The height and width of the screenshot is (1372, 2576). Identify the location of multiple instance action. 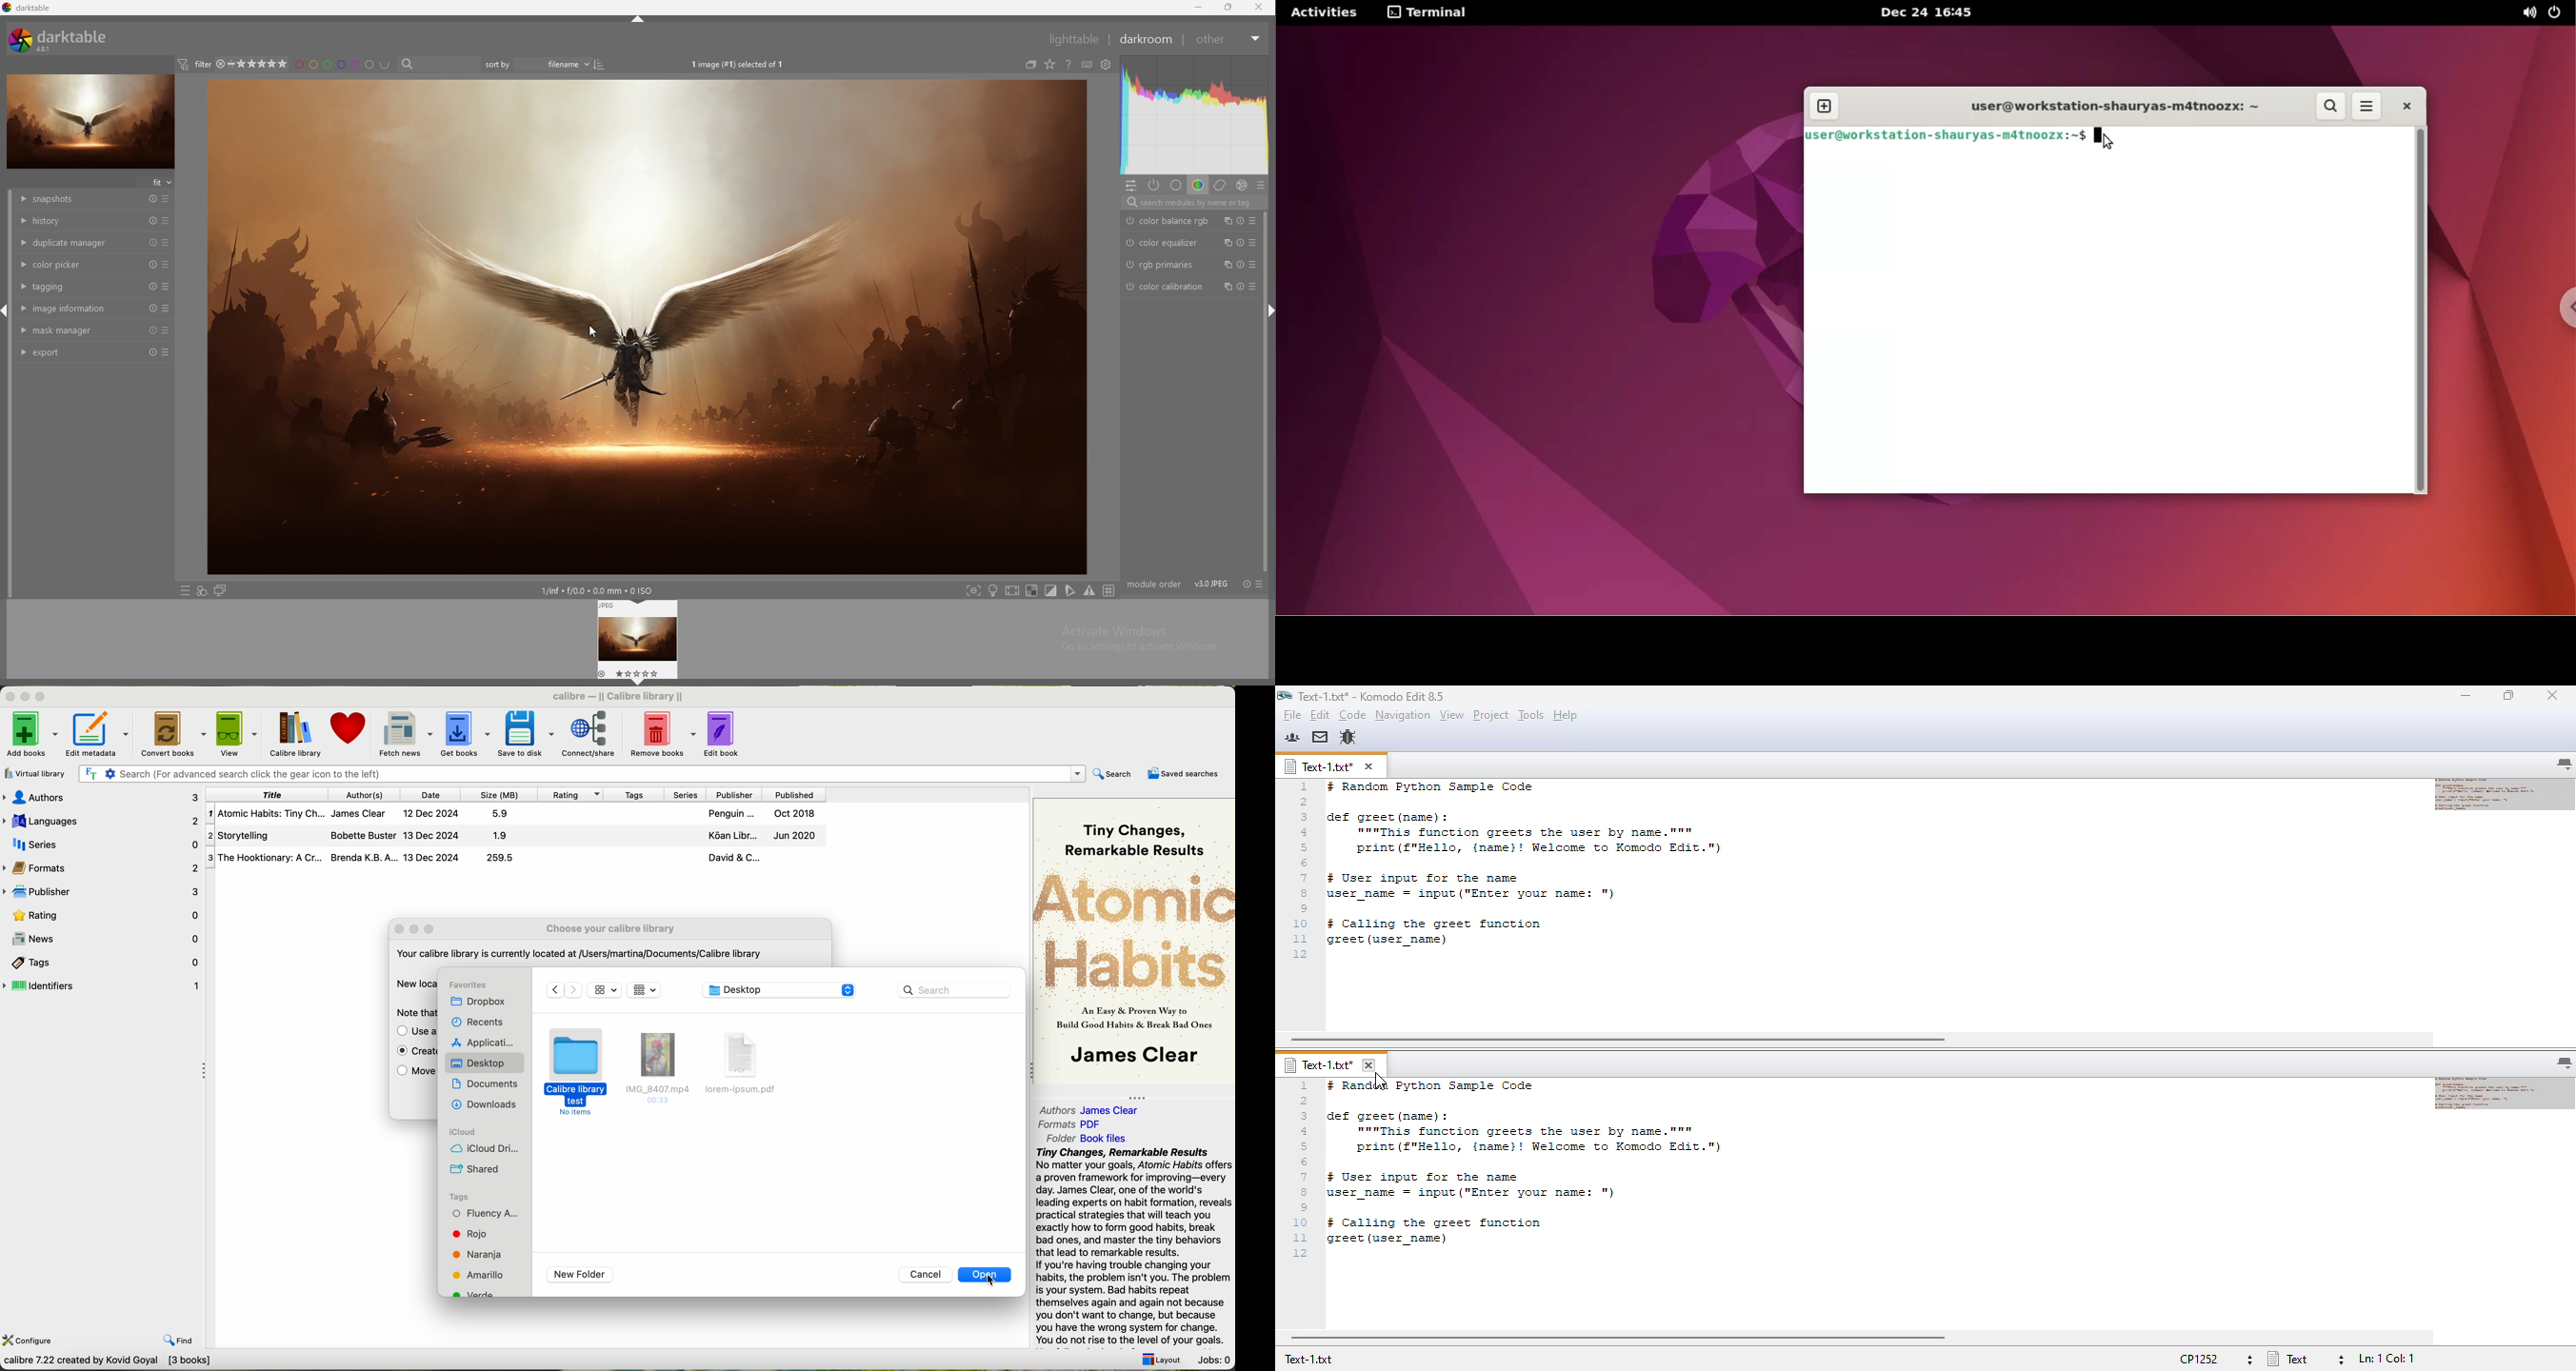
(1226, 286).